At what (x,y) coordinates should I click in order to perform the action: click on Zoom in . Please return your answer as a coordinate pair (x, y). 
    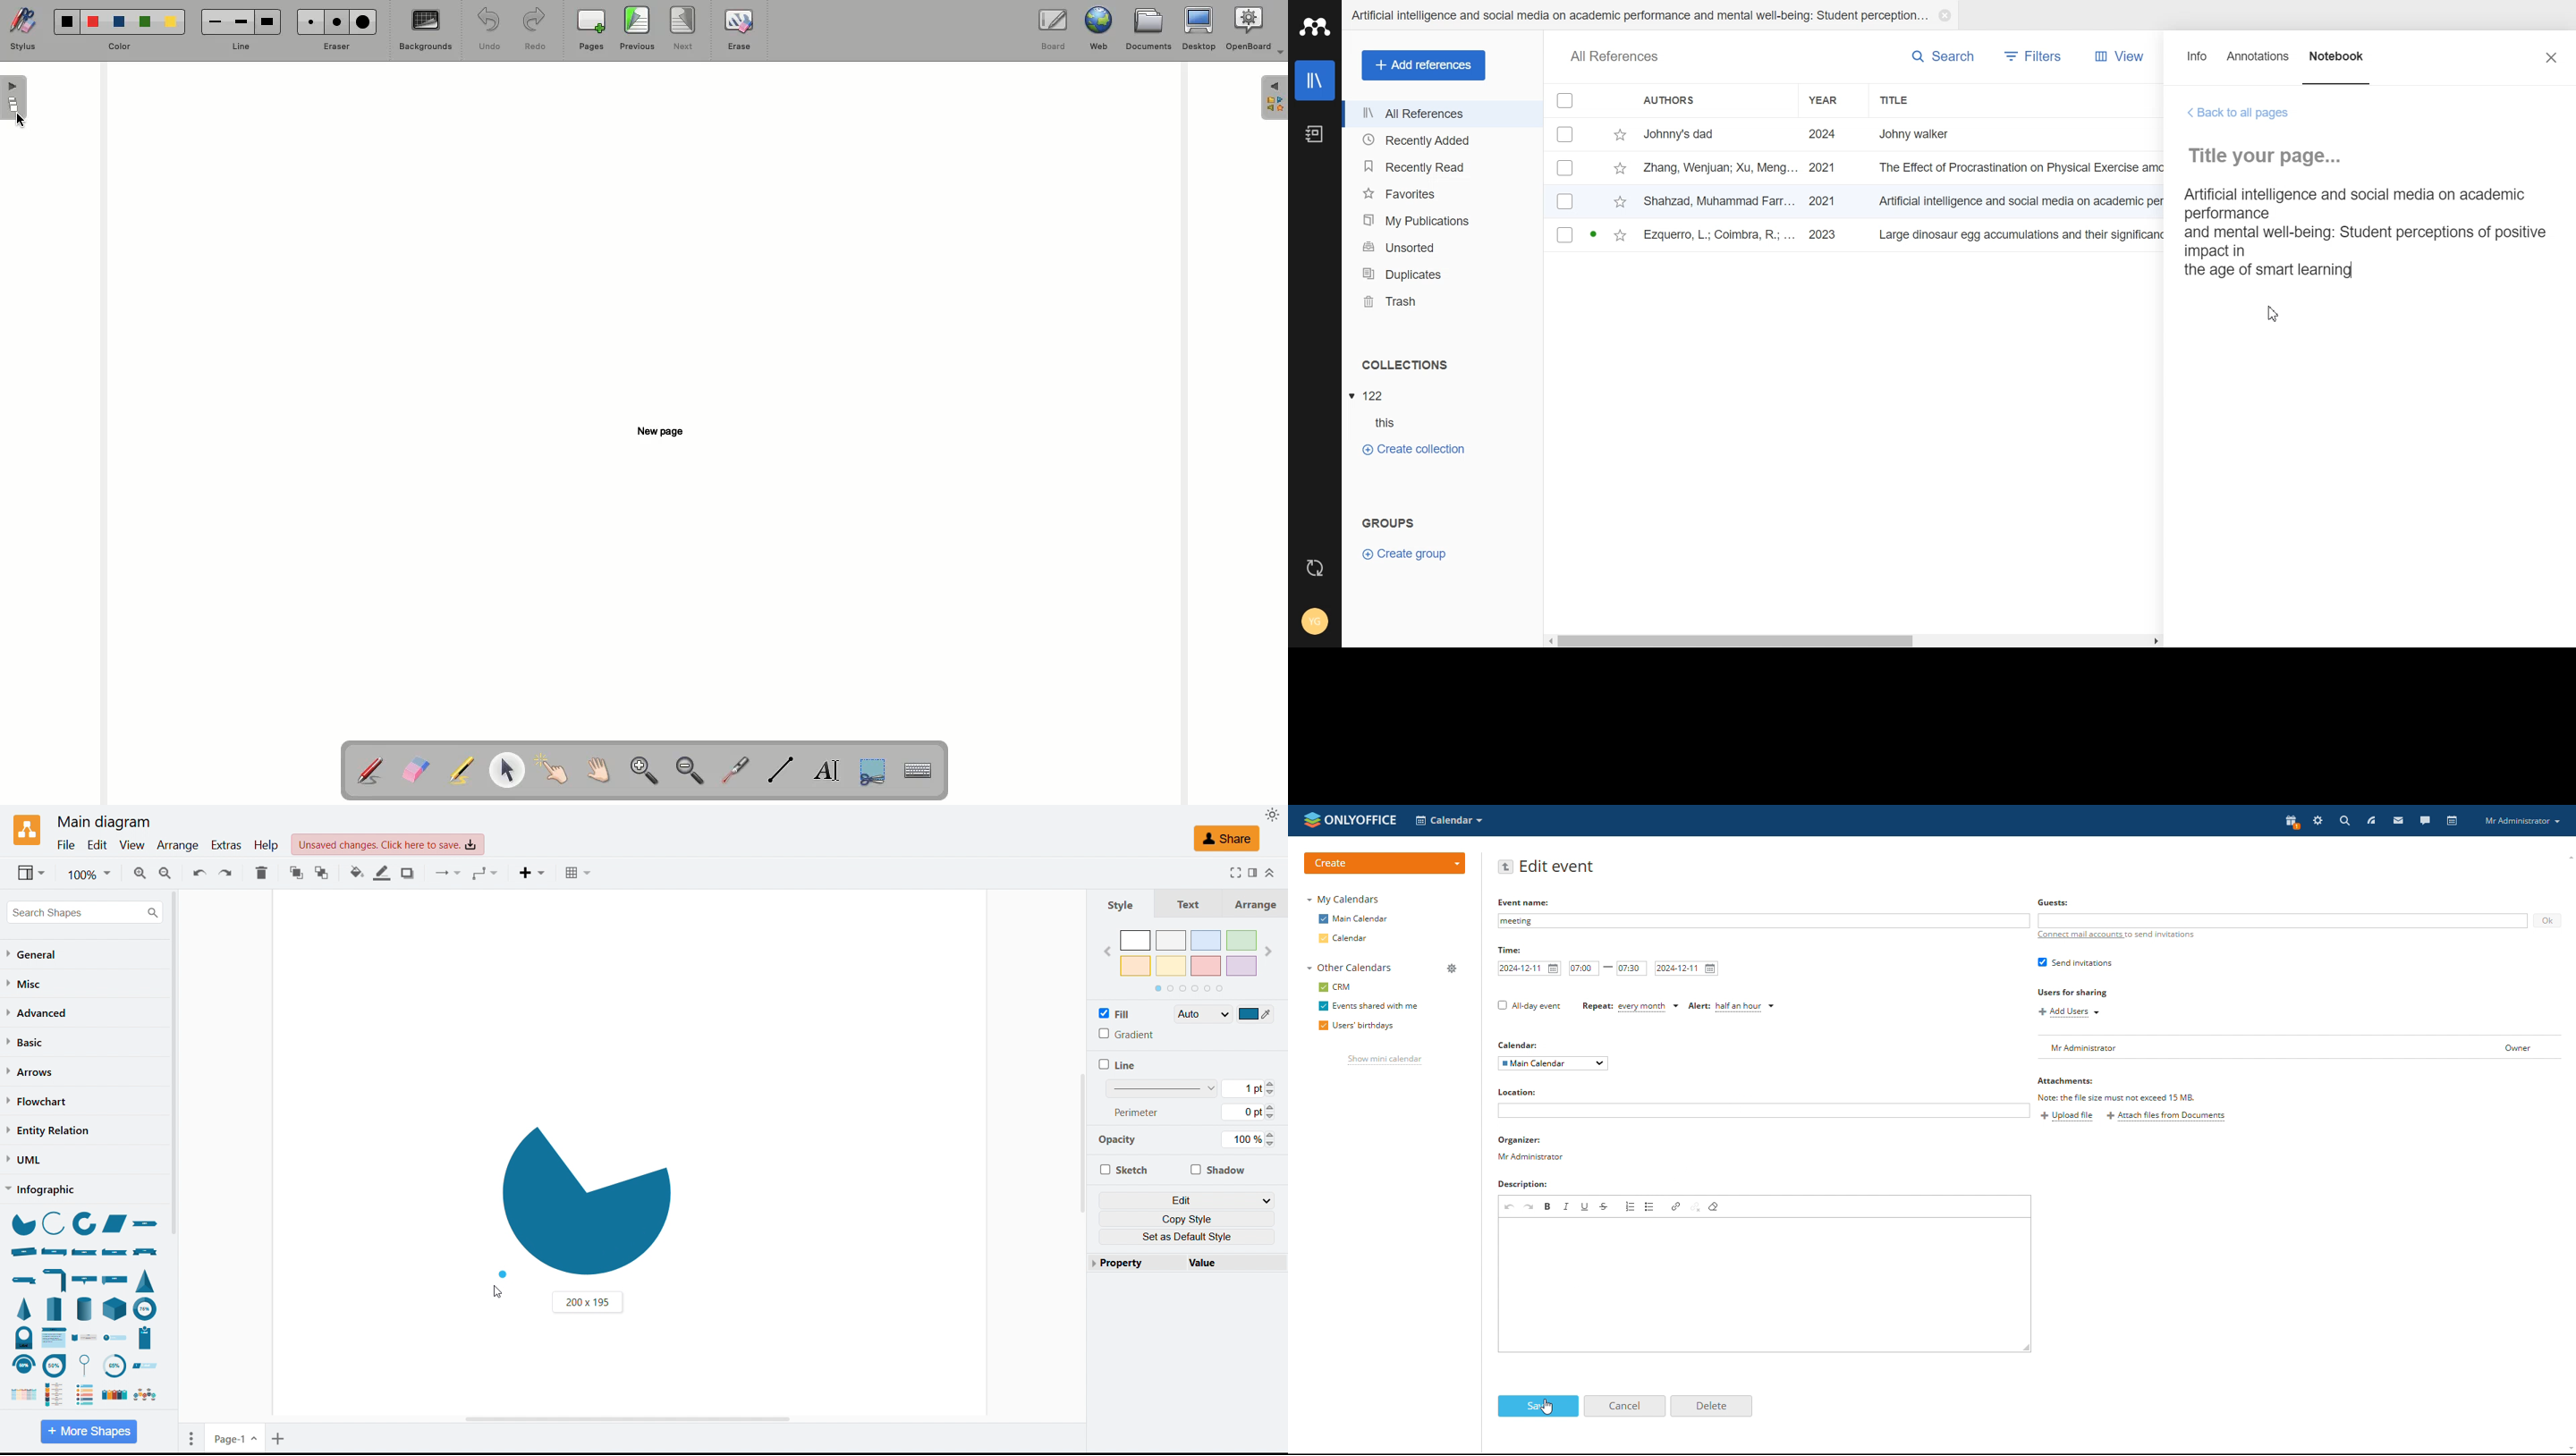
    Looking at the image, I should click on (140, 873).